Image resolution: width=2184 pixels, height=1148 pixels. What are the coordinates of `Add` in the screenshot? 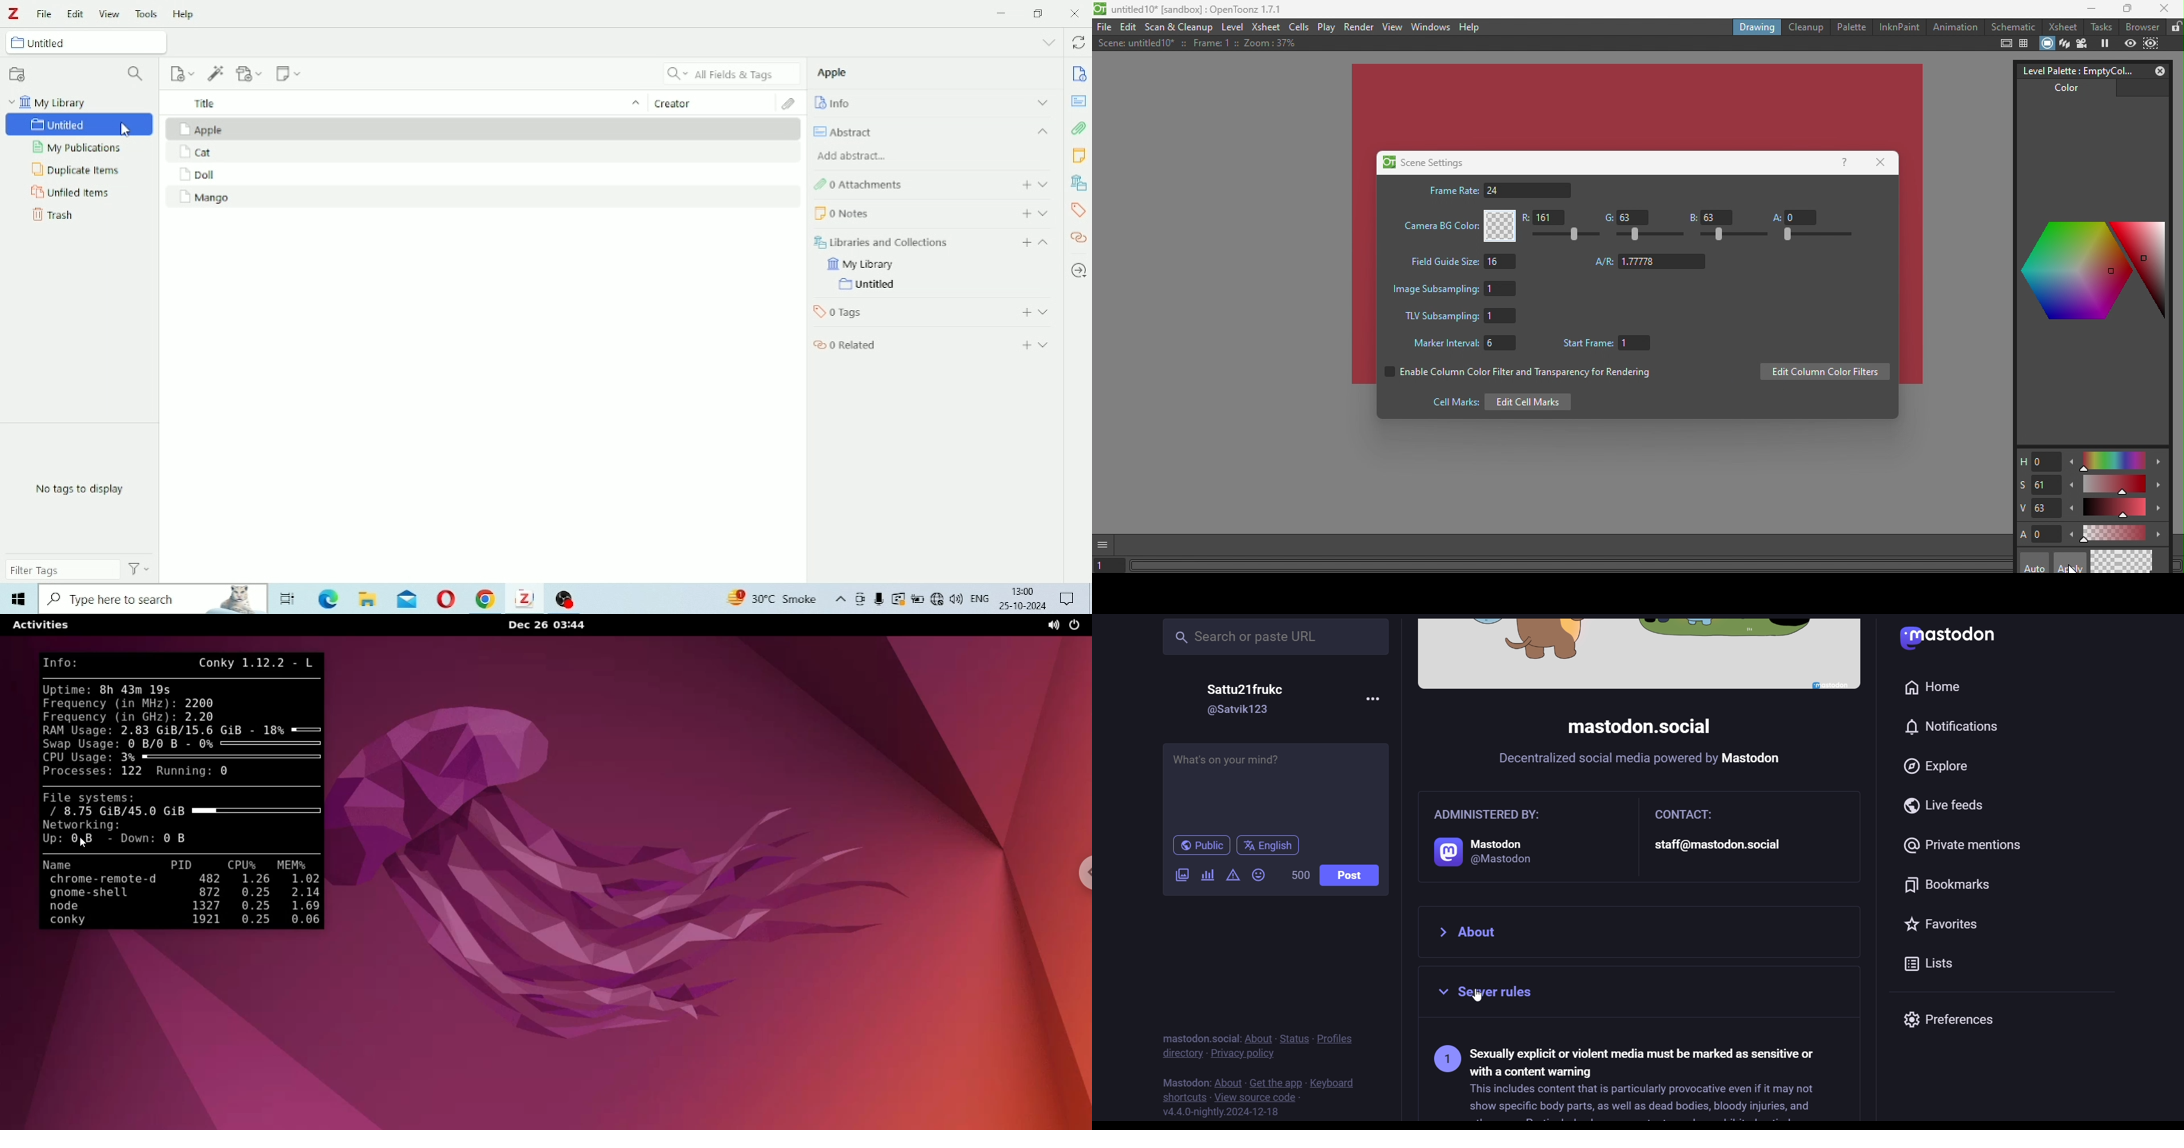 It's located at (1027, 345).